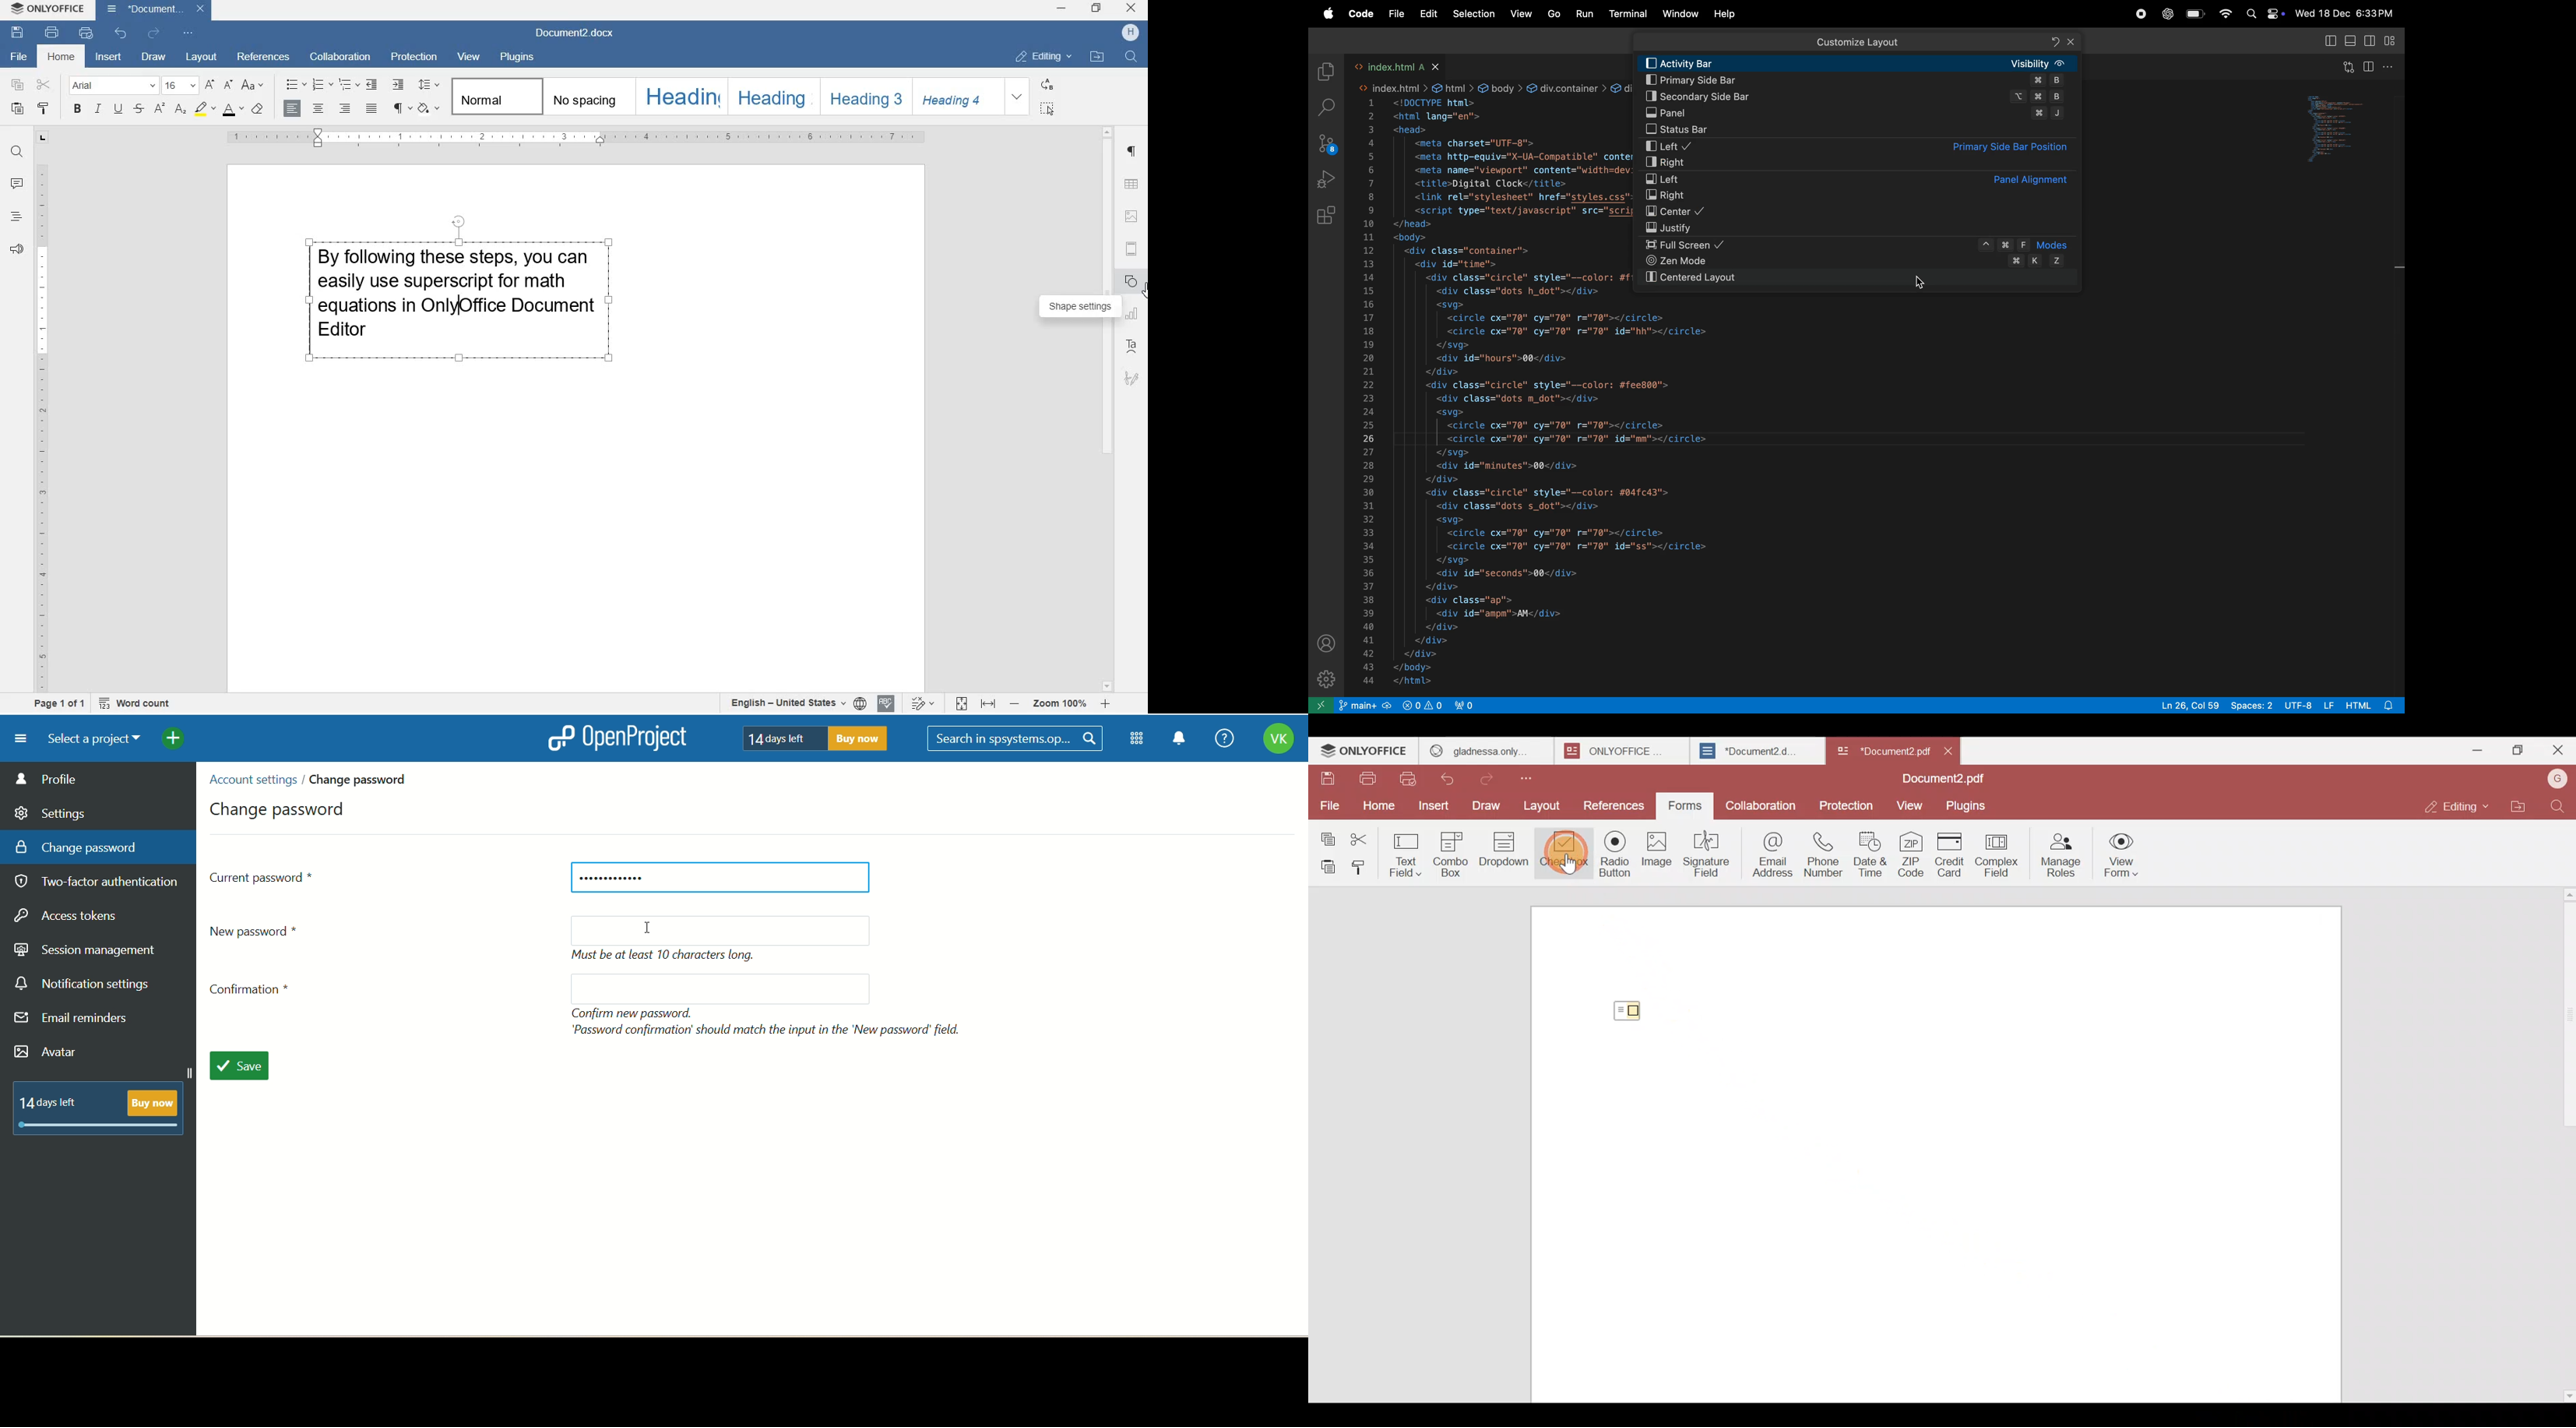  I want to click on EDITING, so click(1043, 56).